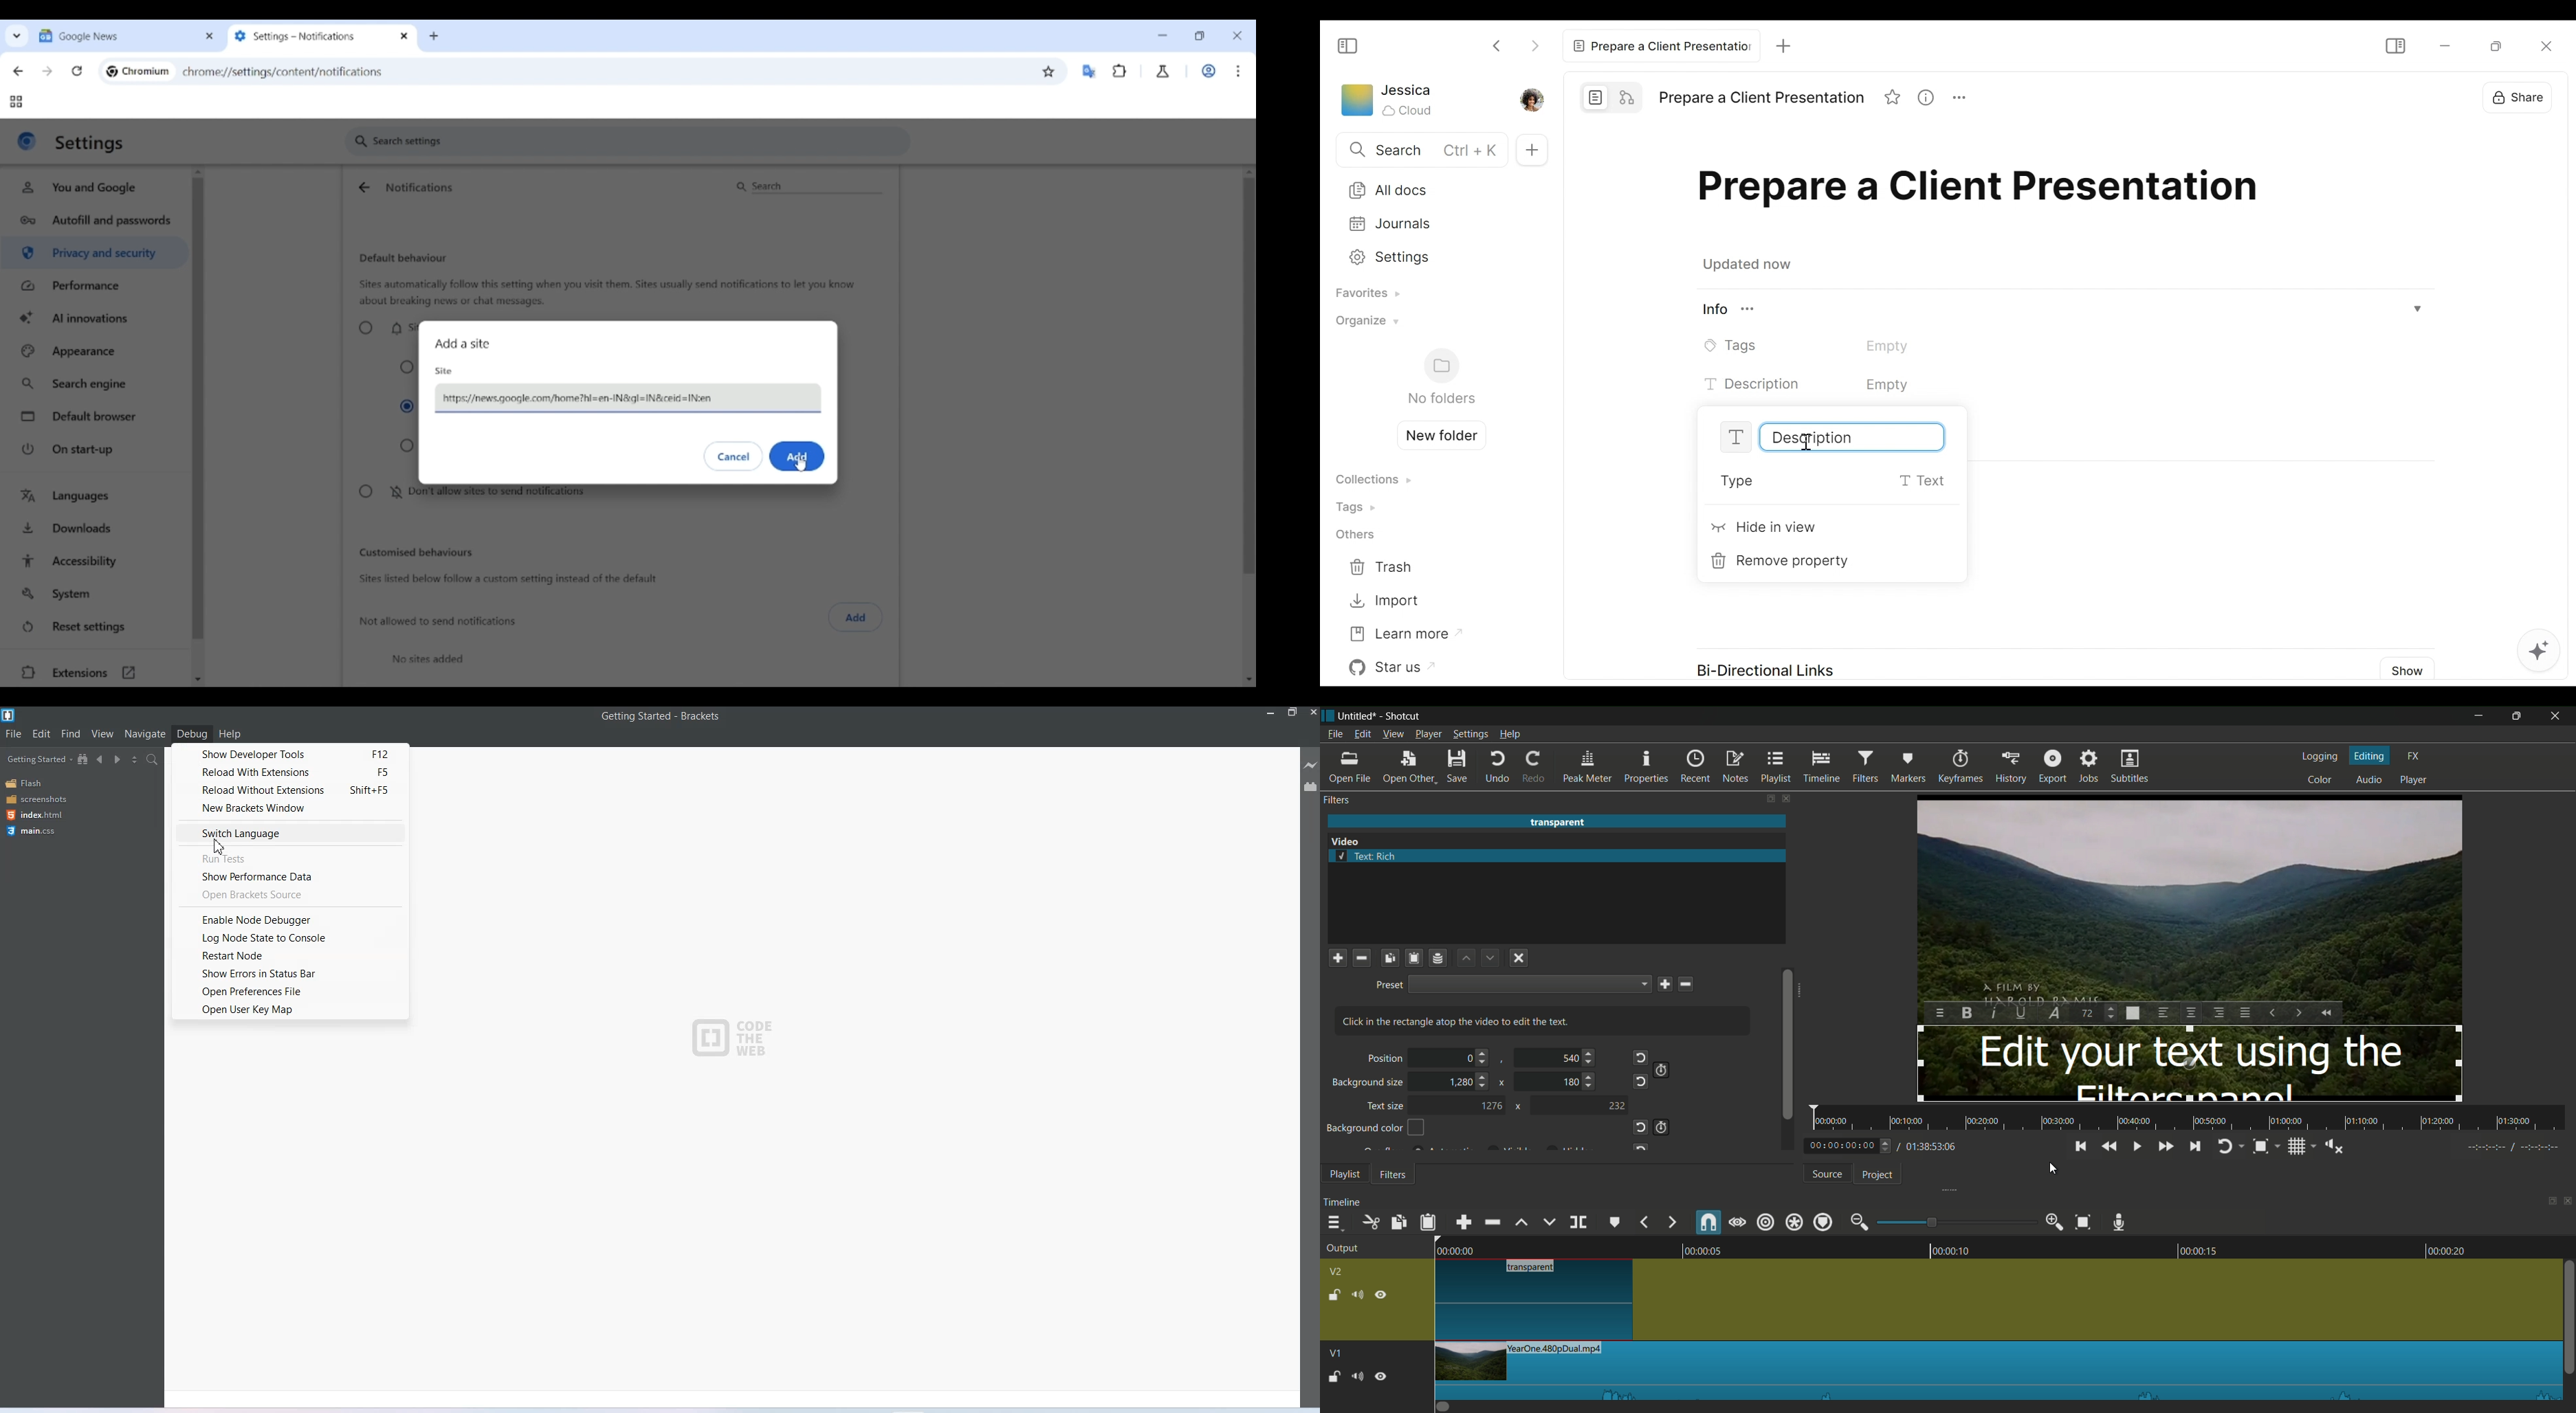  I want to click on font, so click(2054, 1012).